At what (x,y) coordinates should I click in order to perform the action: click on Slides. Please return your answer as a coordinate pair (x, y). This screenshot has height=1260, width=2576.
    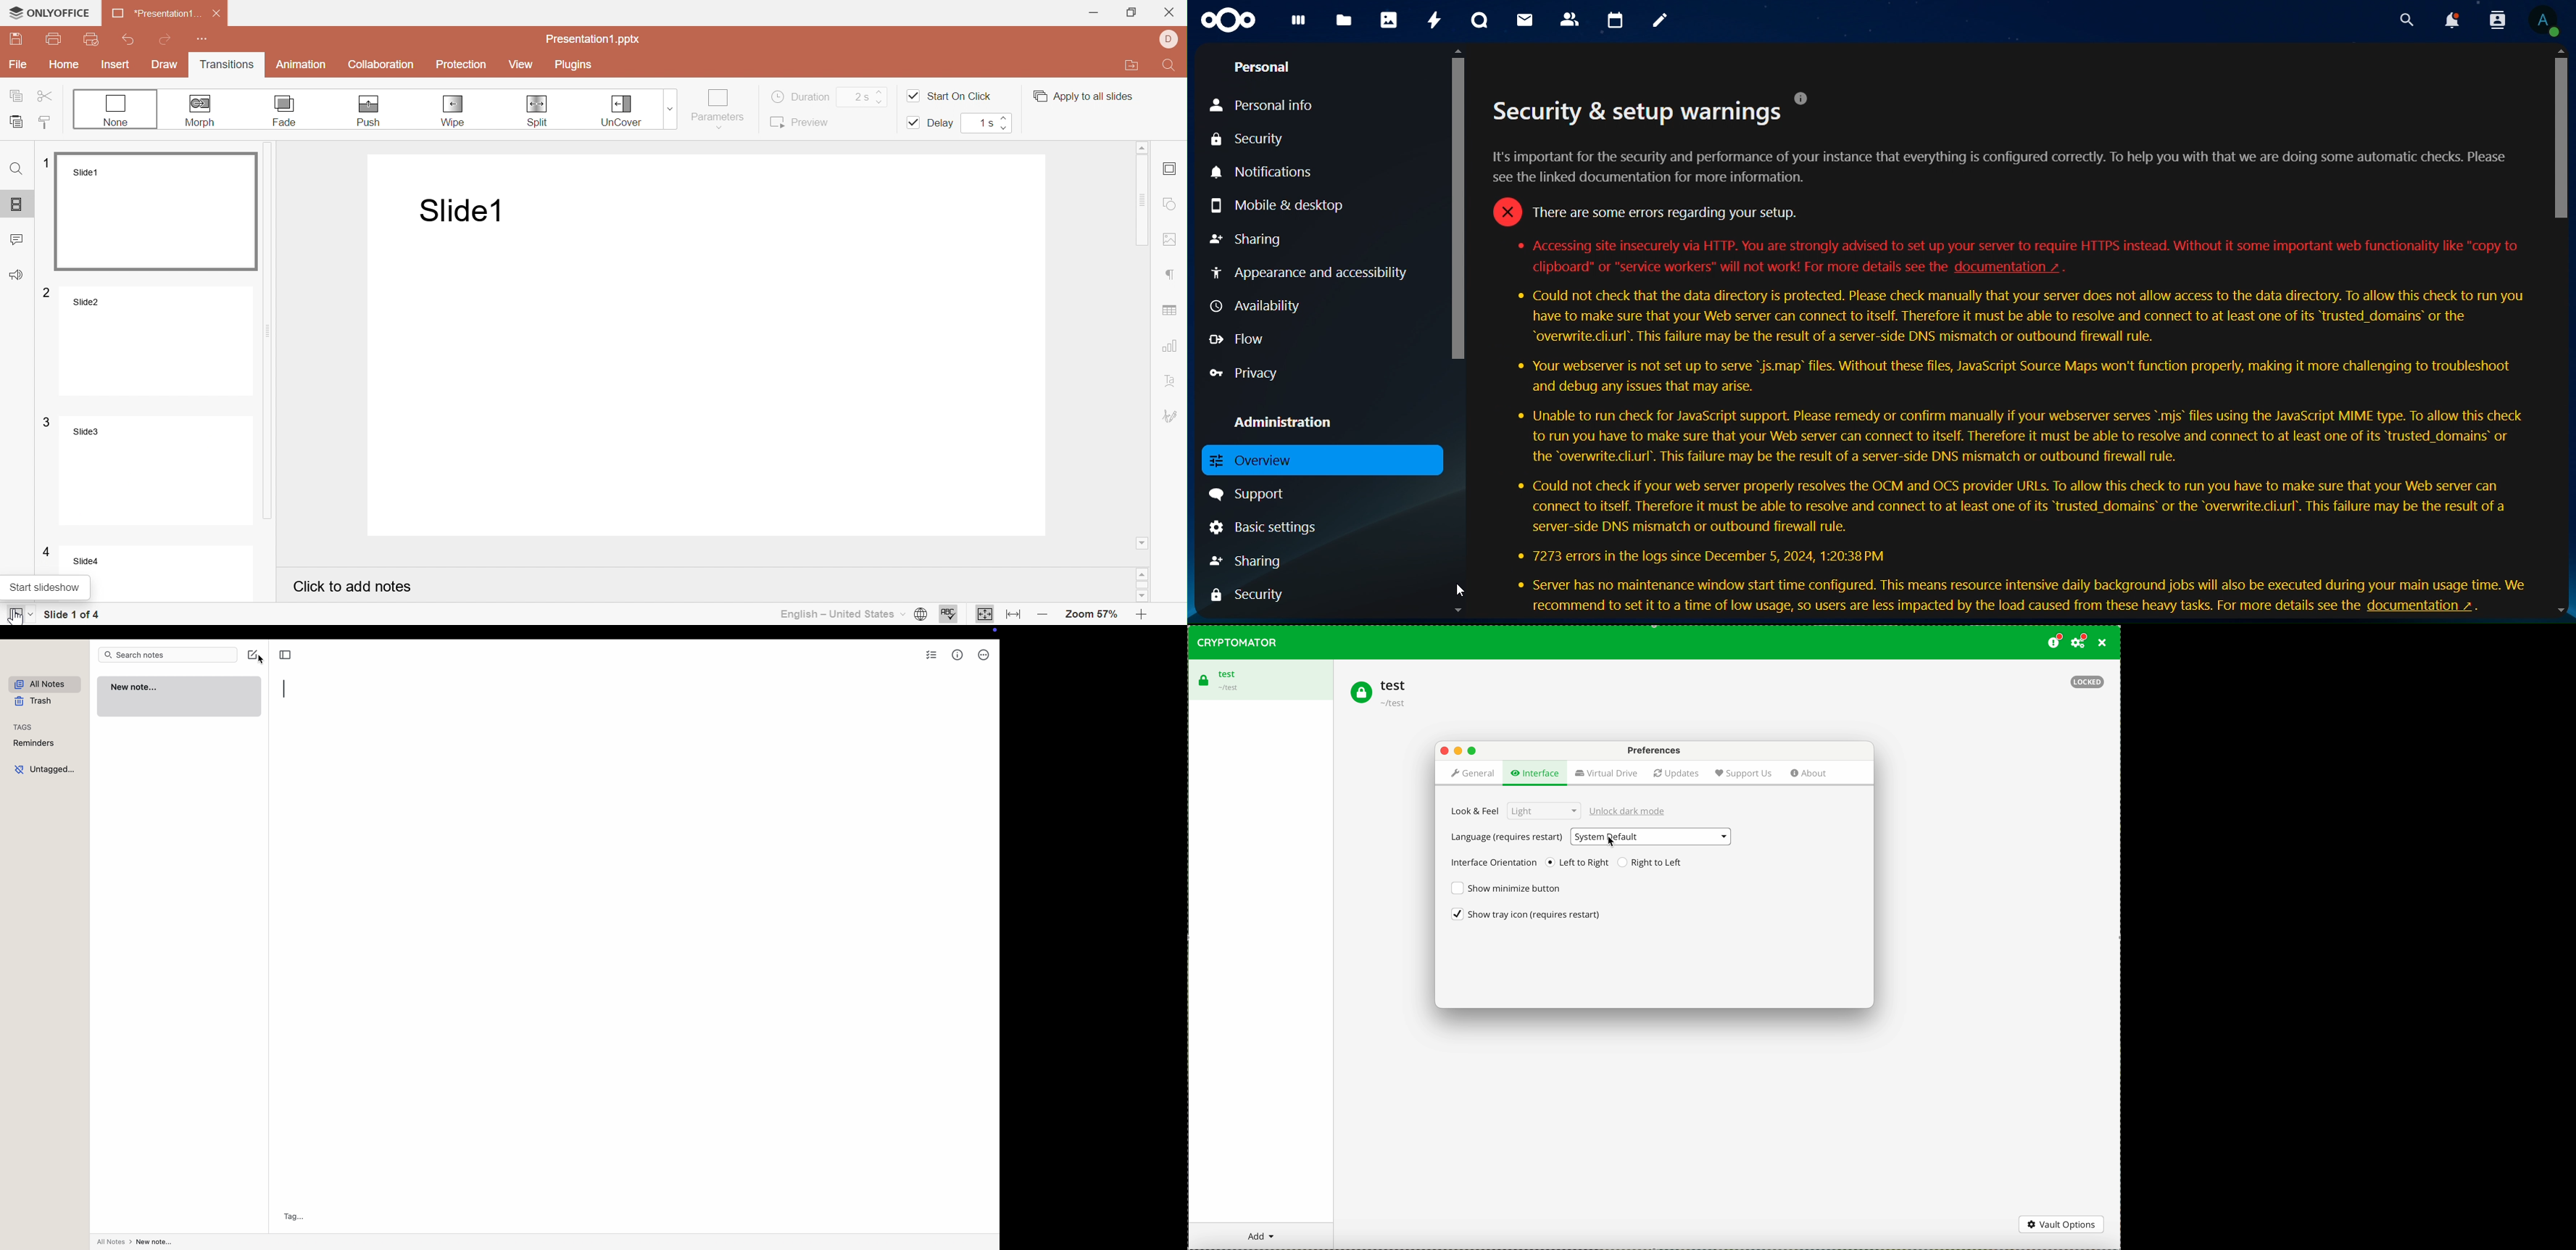
    Looking at the image, I should click on (19, 202).